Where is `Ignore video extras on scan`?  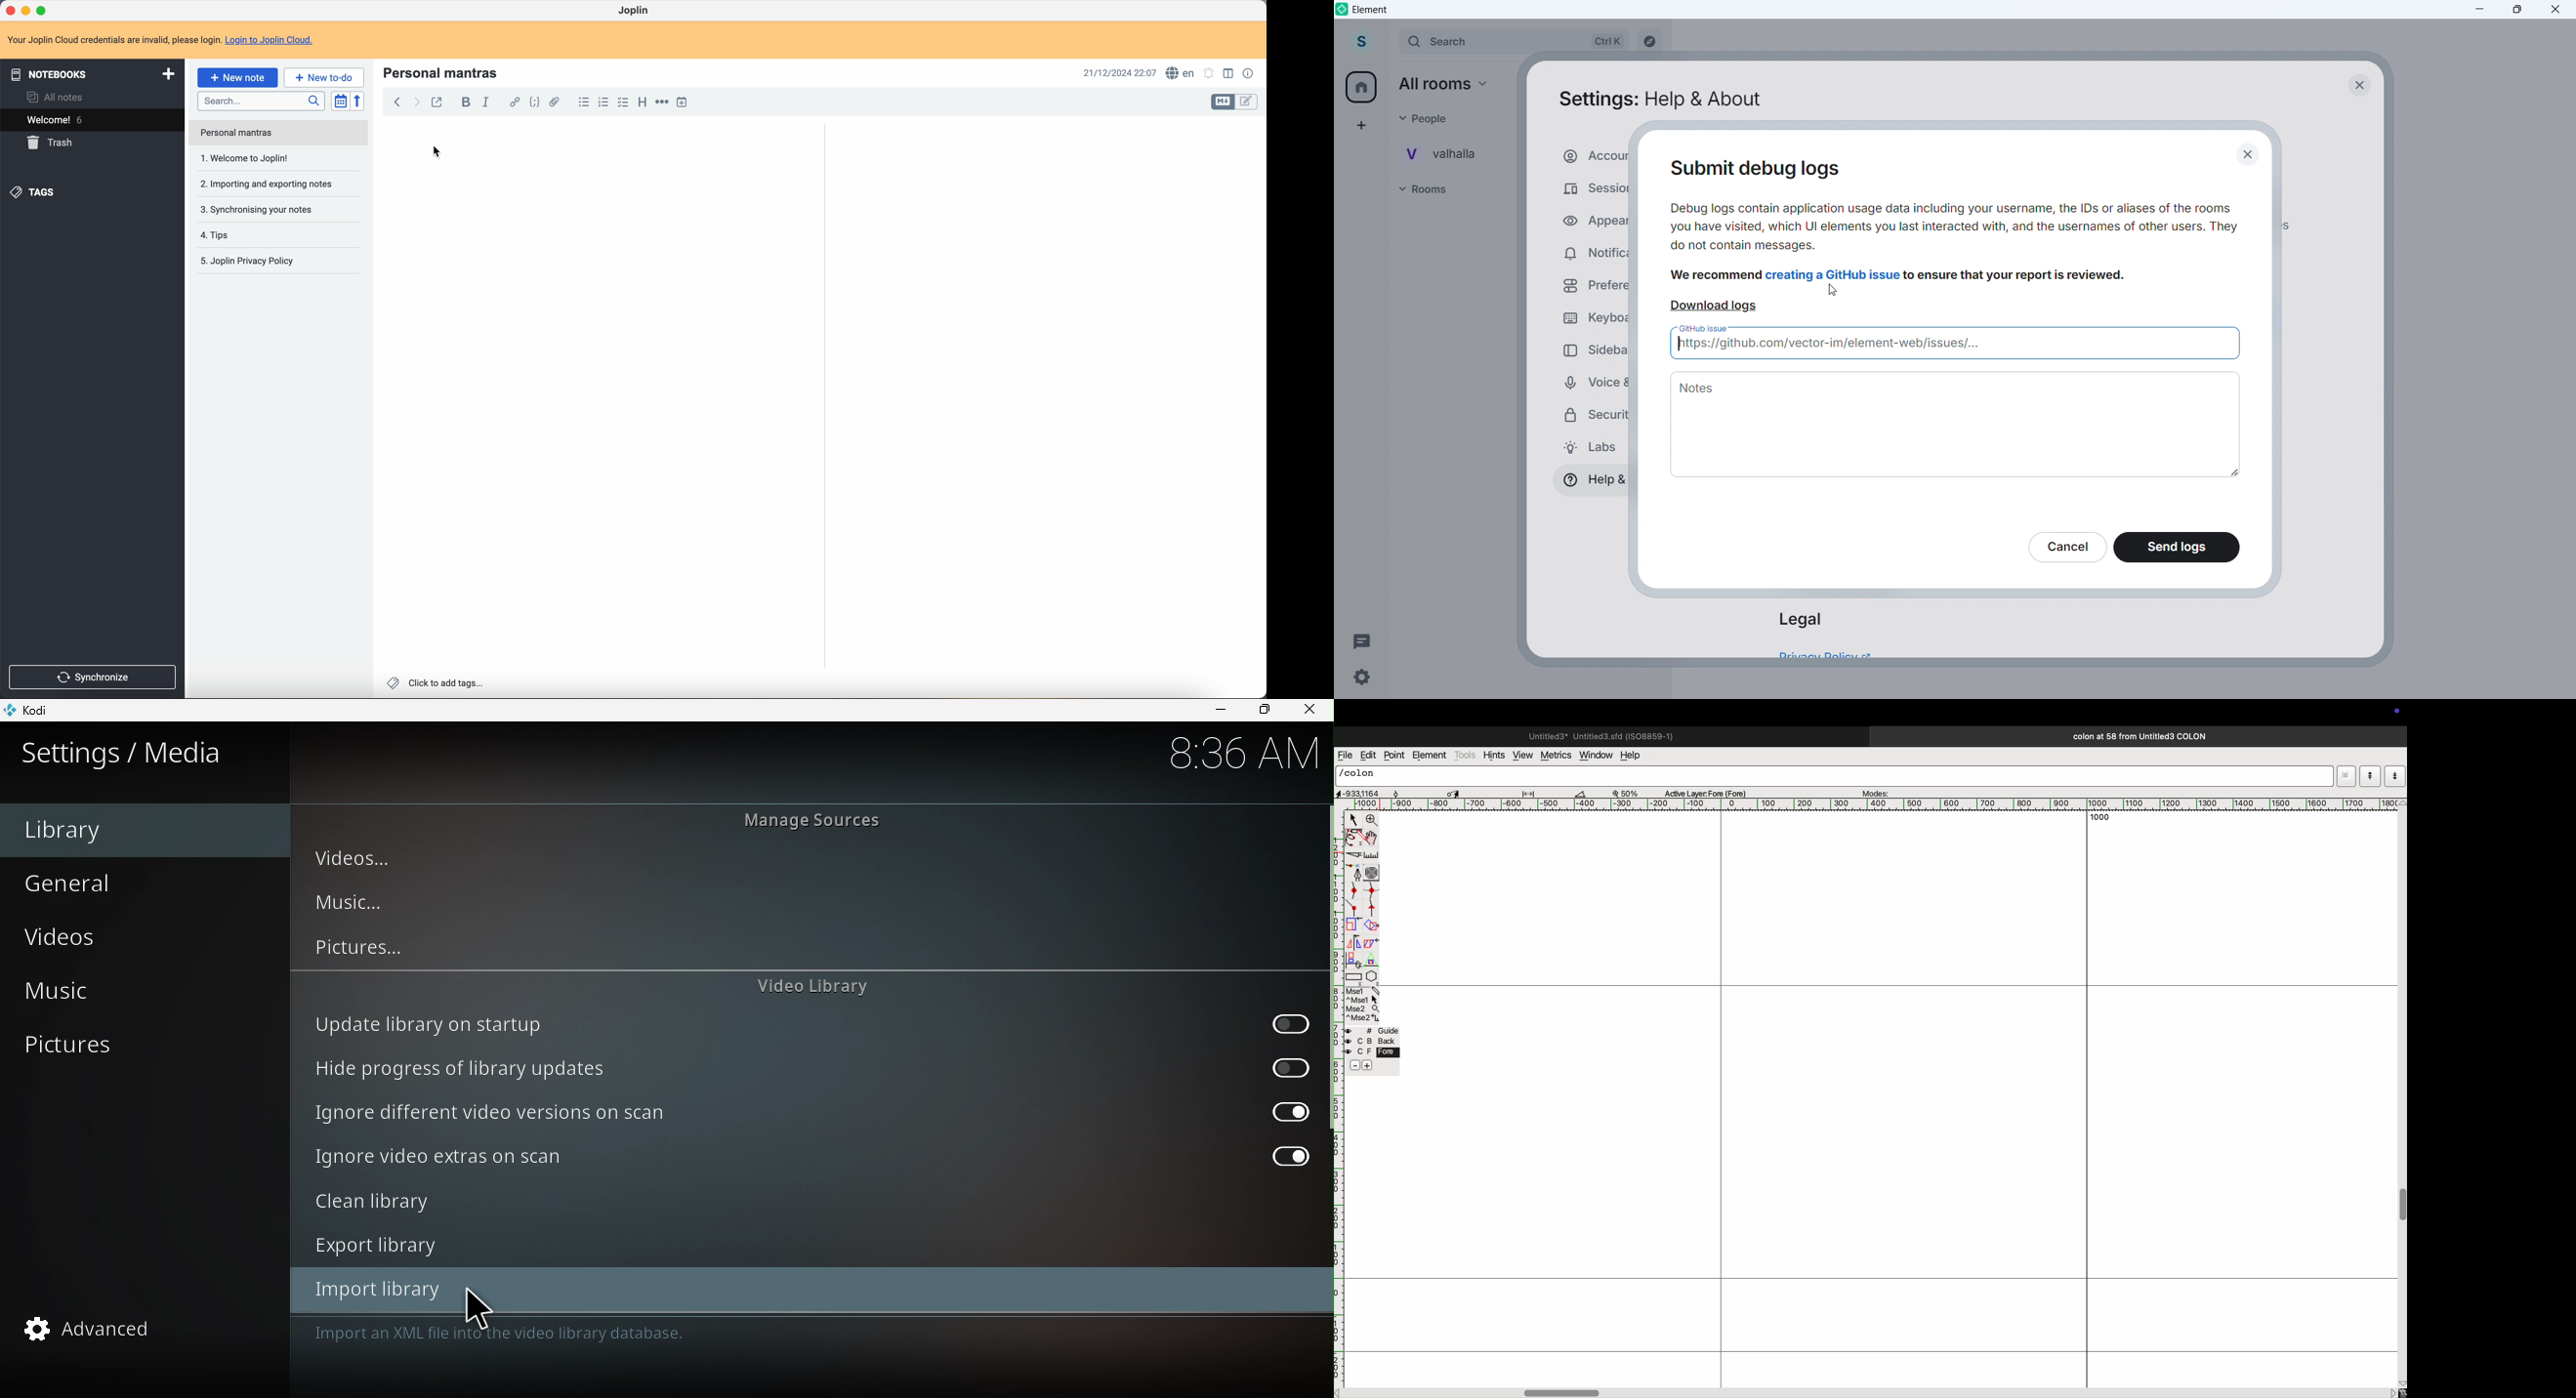 Ignore video extras on scan is located at coordinates (810, 1157).